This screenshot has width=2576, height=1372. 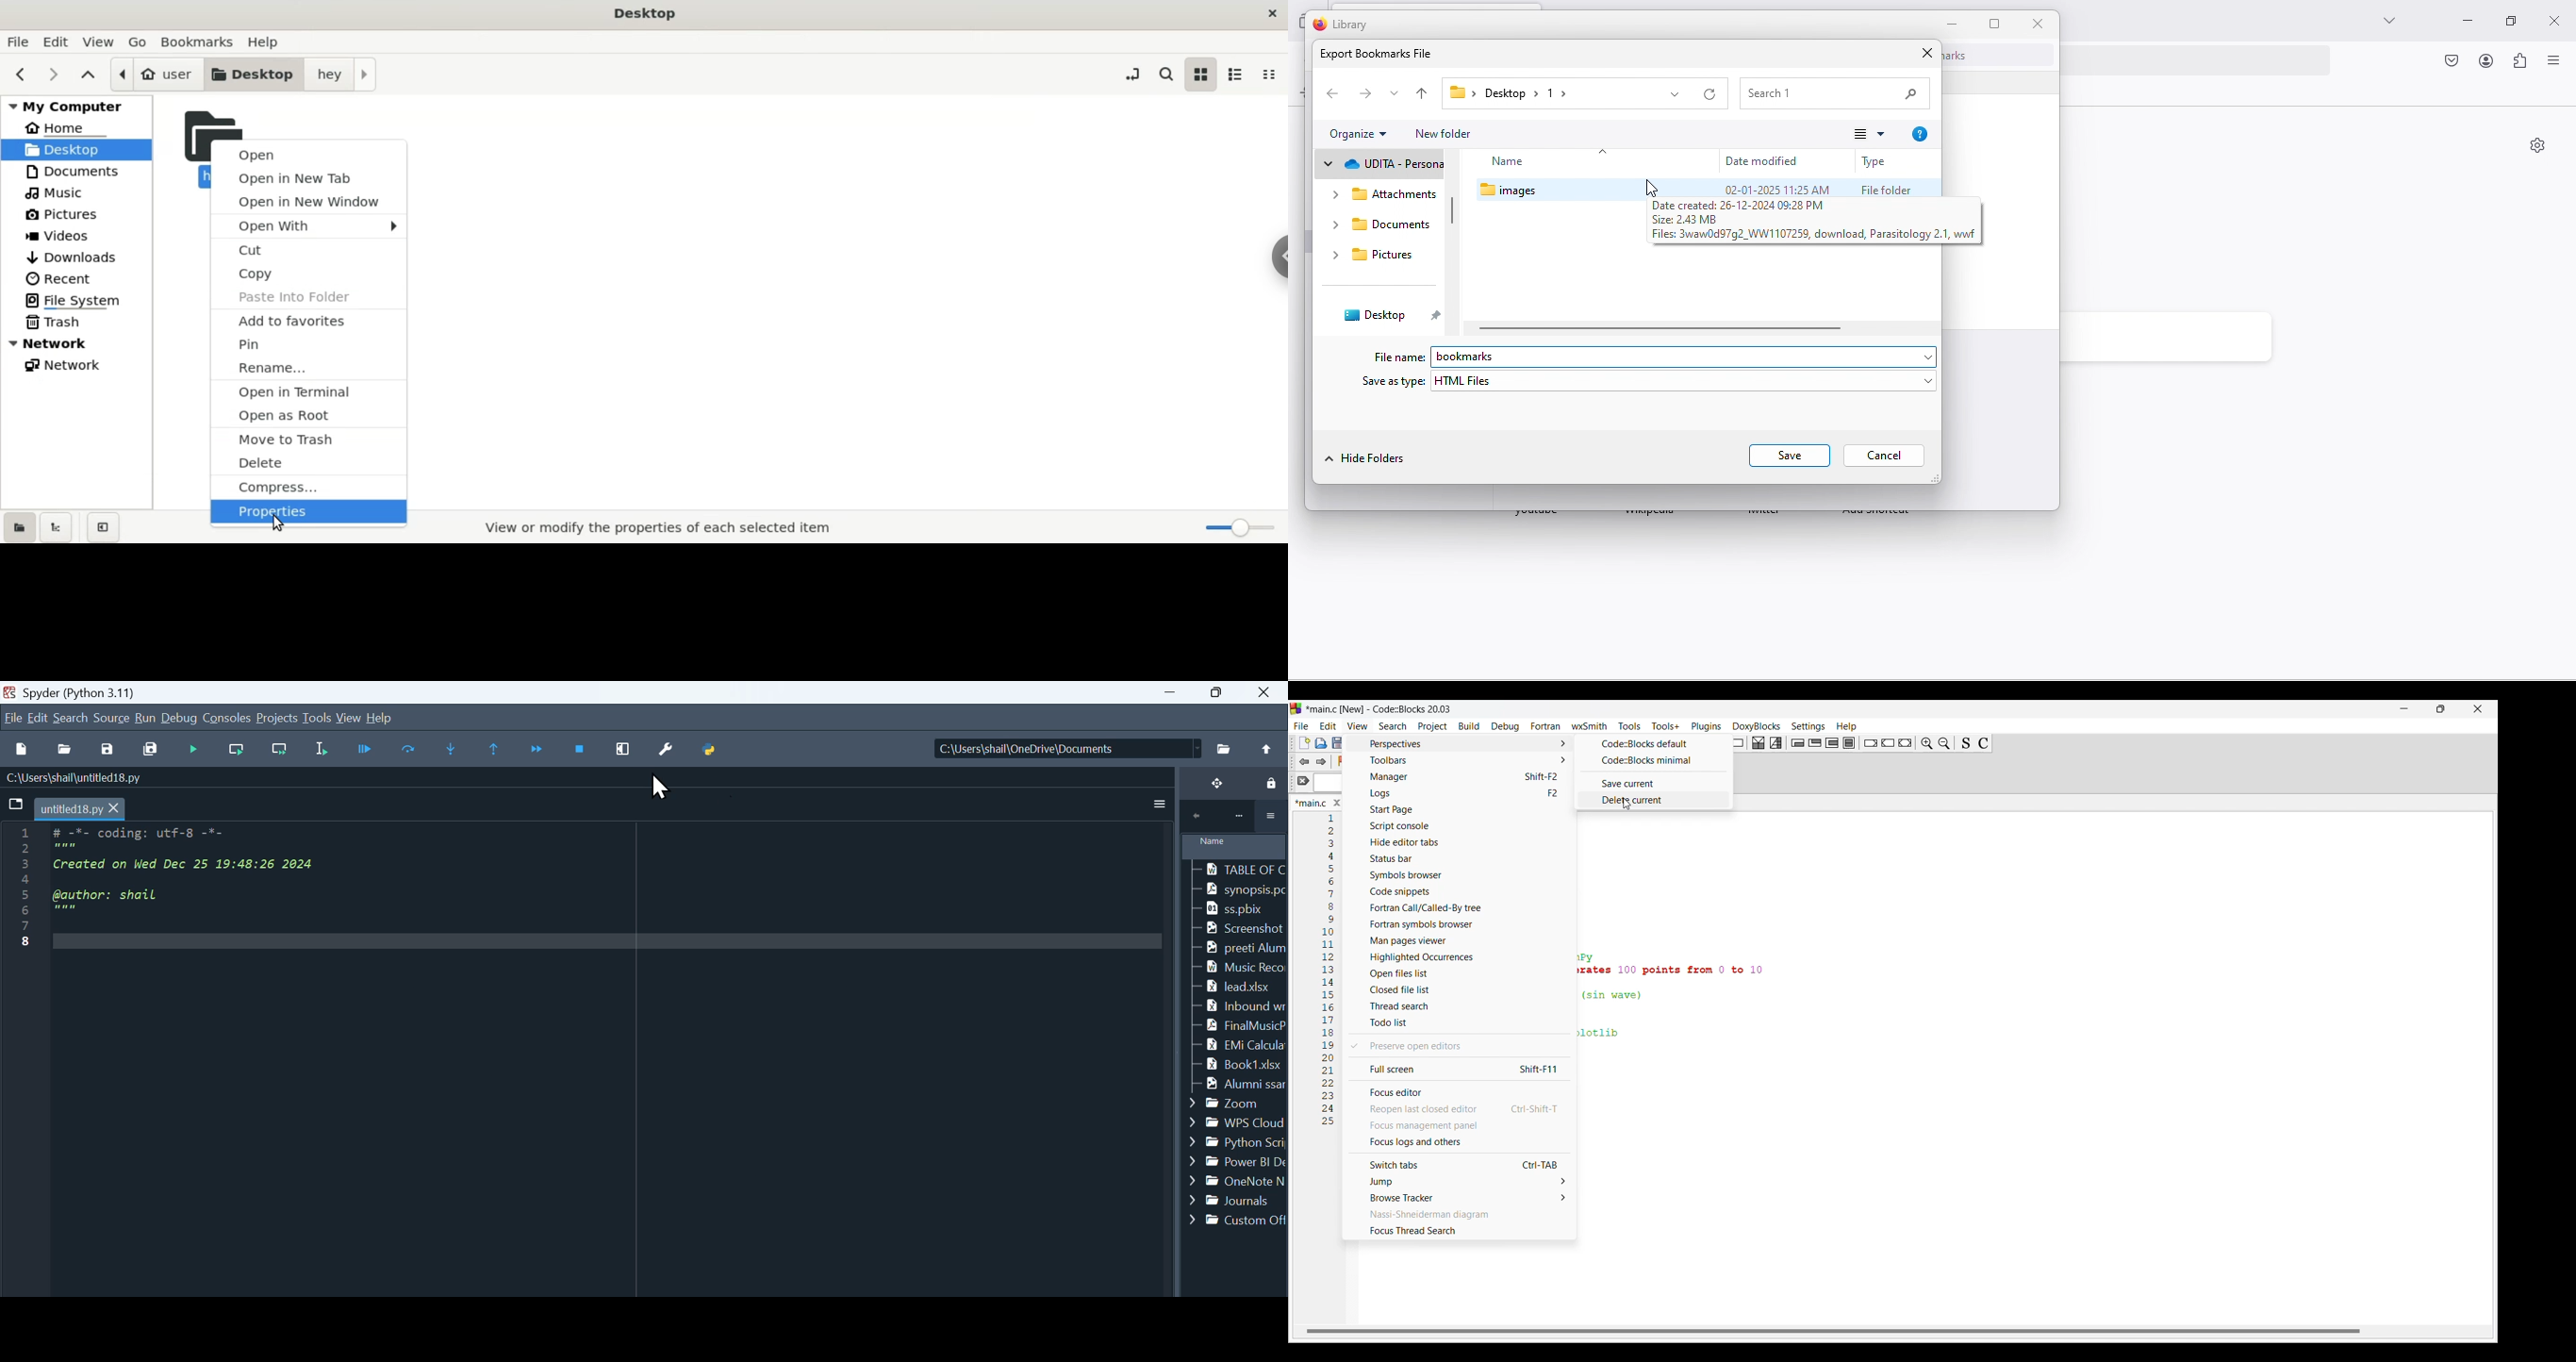 What do you see at coordinates (1452, 212) in the screenshot?
I see `scroll bar` at bounding box center [1452, 212].